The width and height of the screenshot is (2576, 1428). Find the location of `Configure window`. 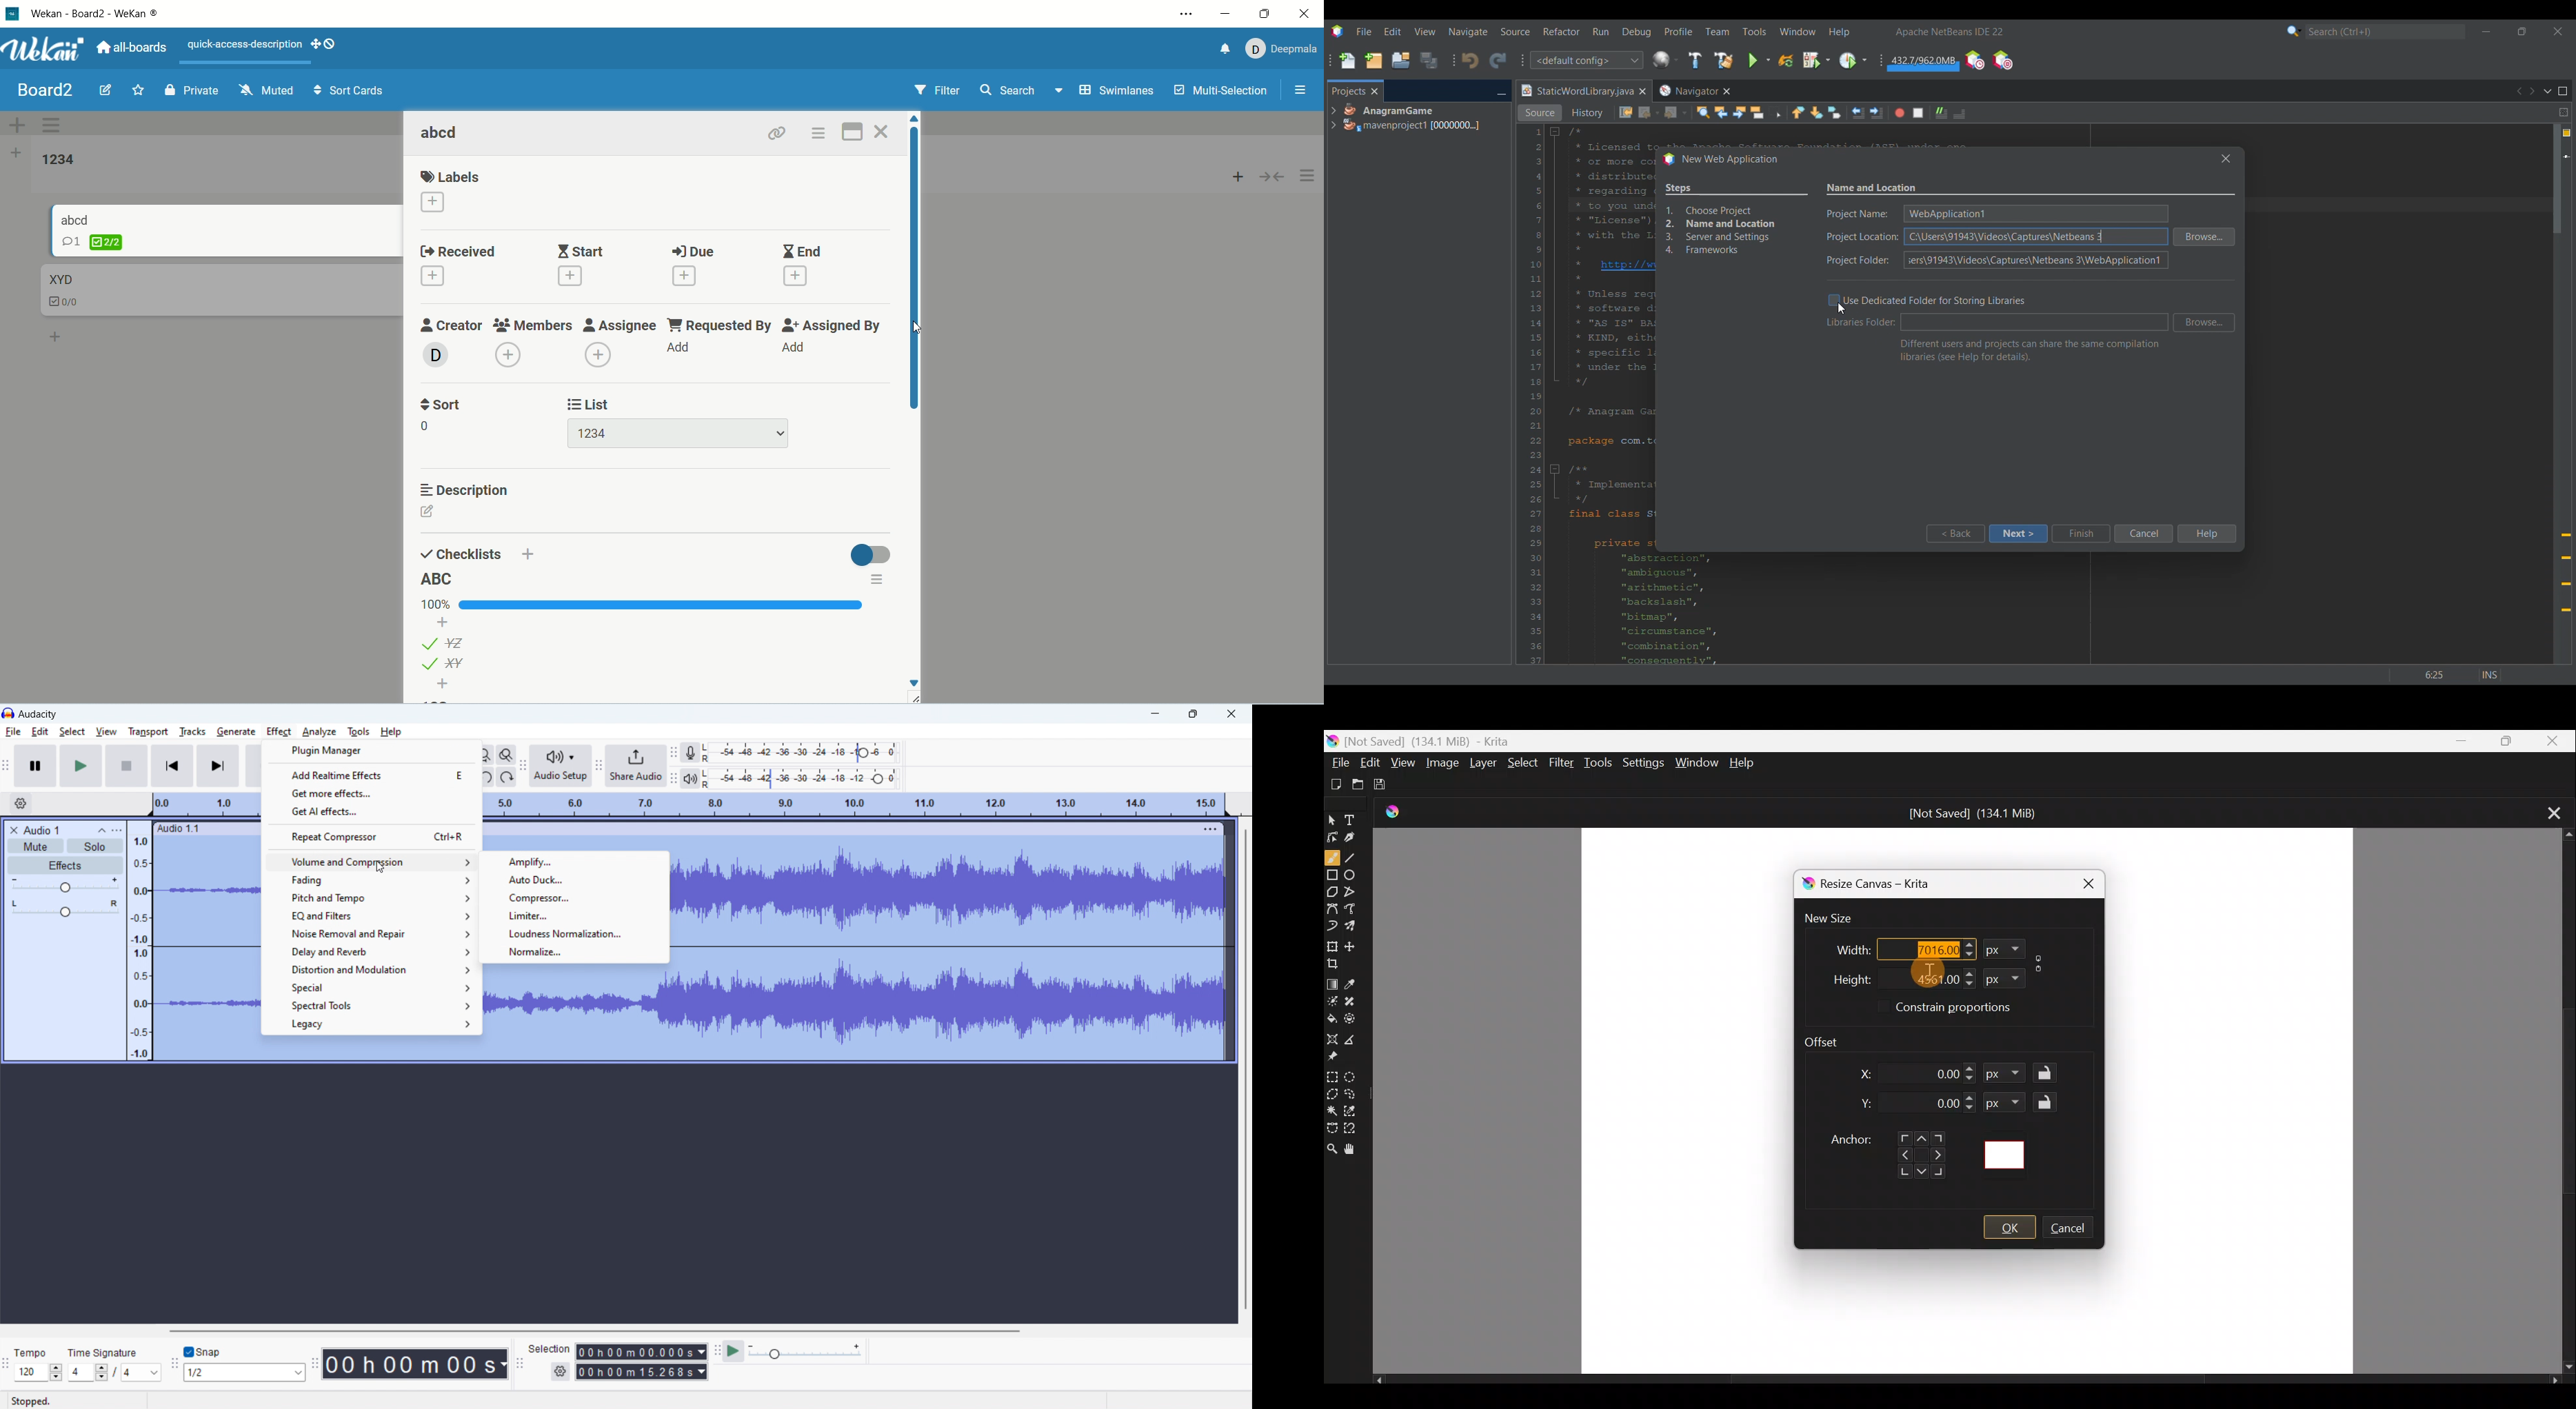

Configure window is located at coordinates (1665, 59).